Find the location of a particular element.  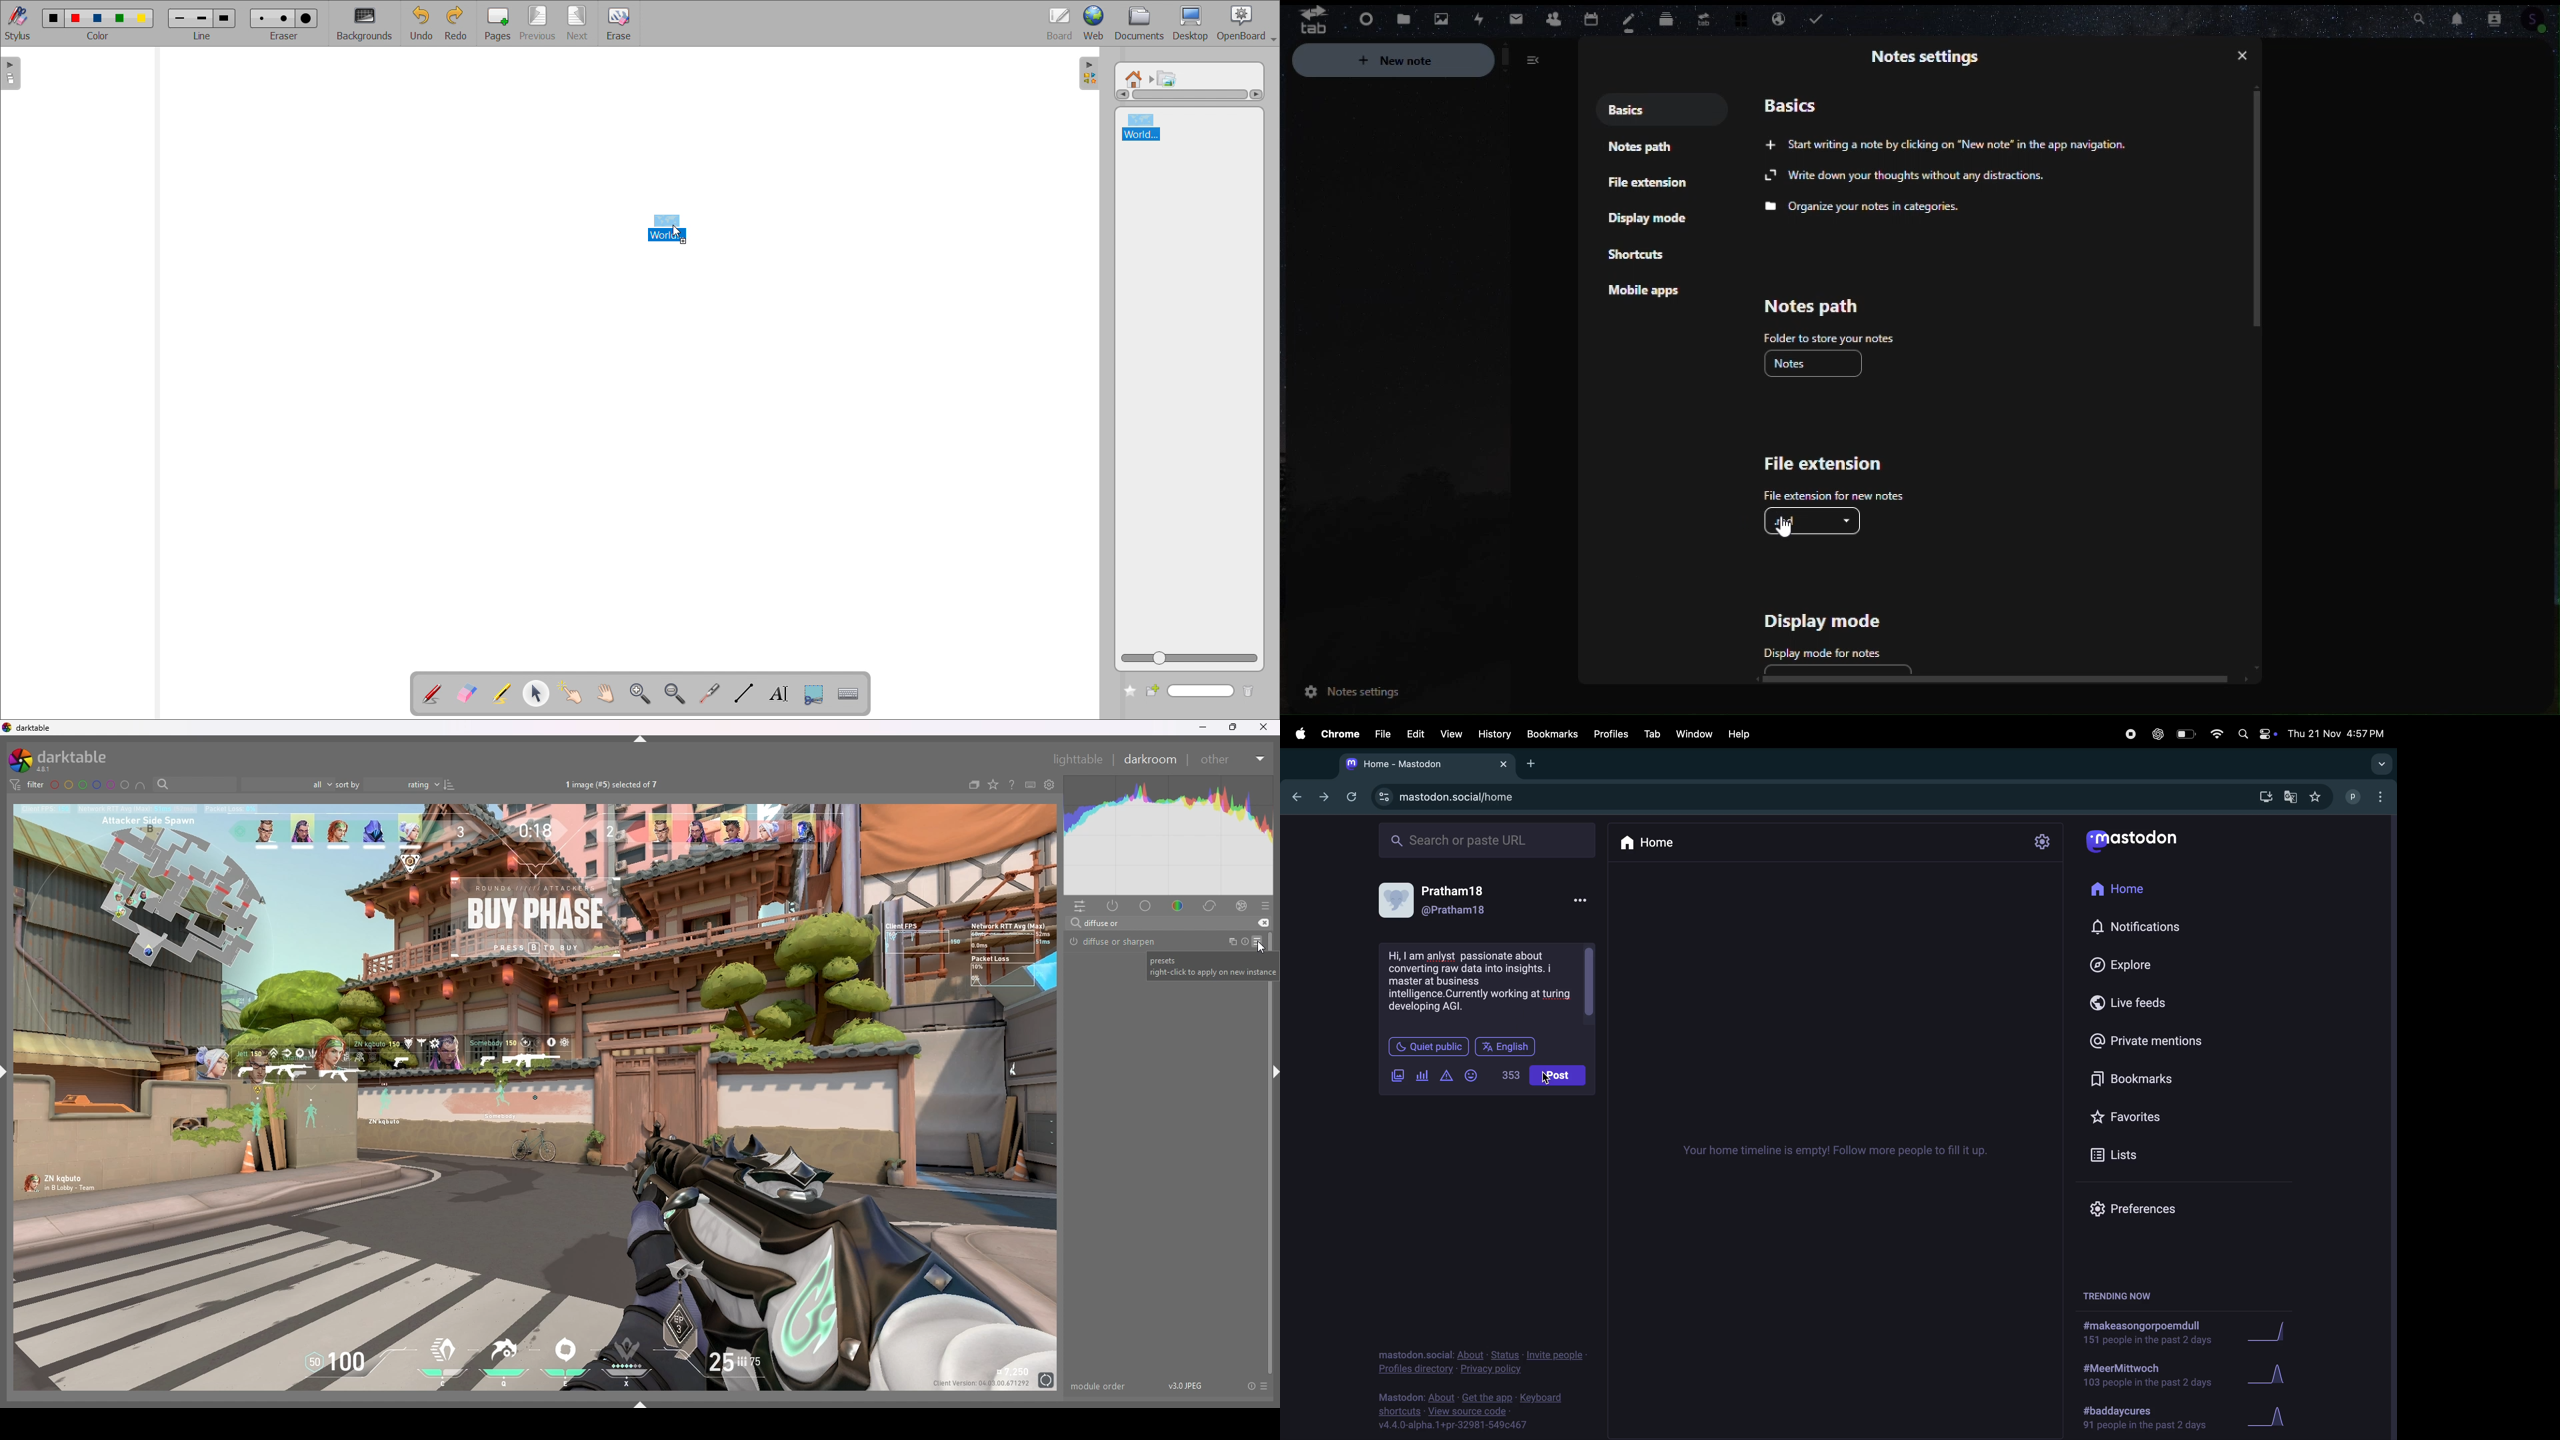

change type of element is located at coordinates (993, 785).